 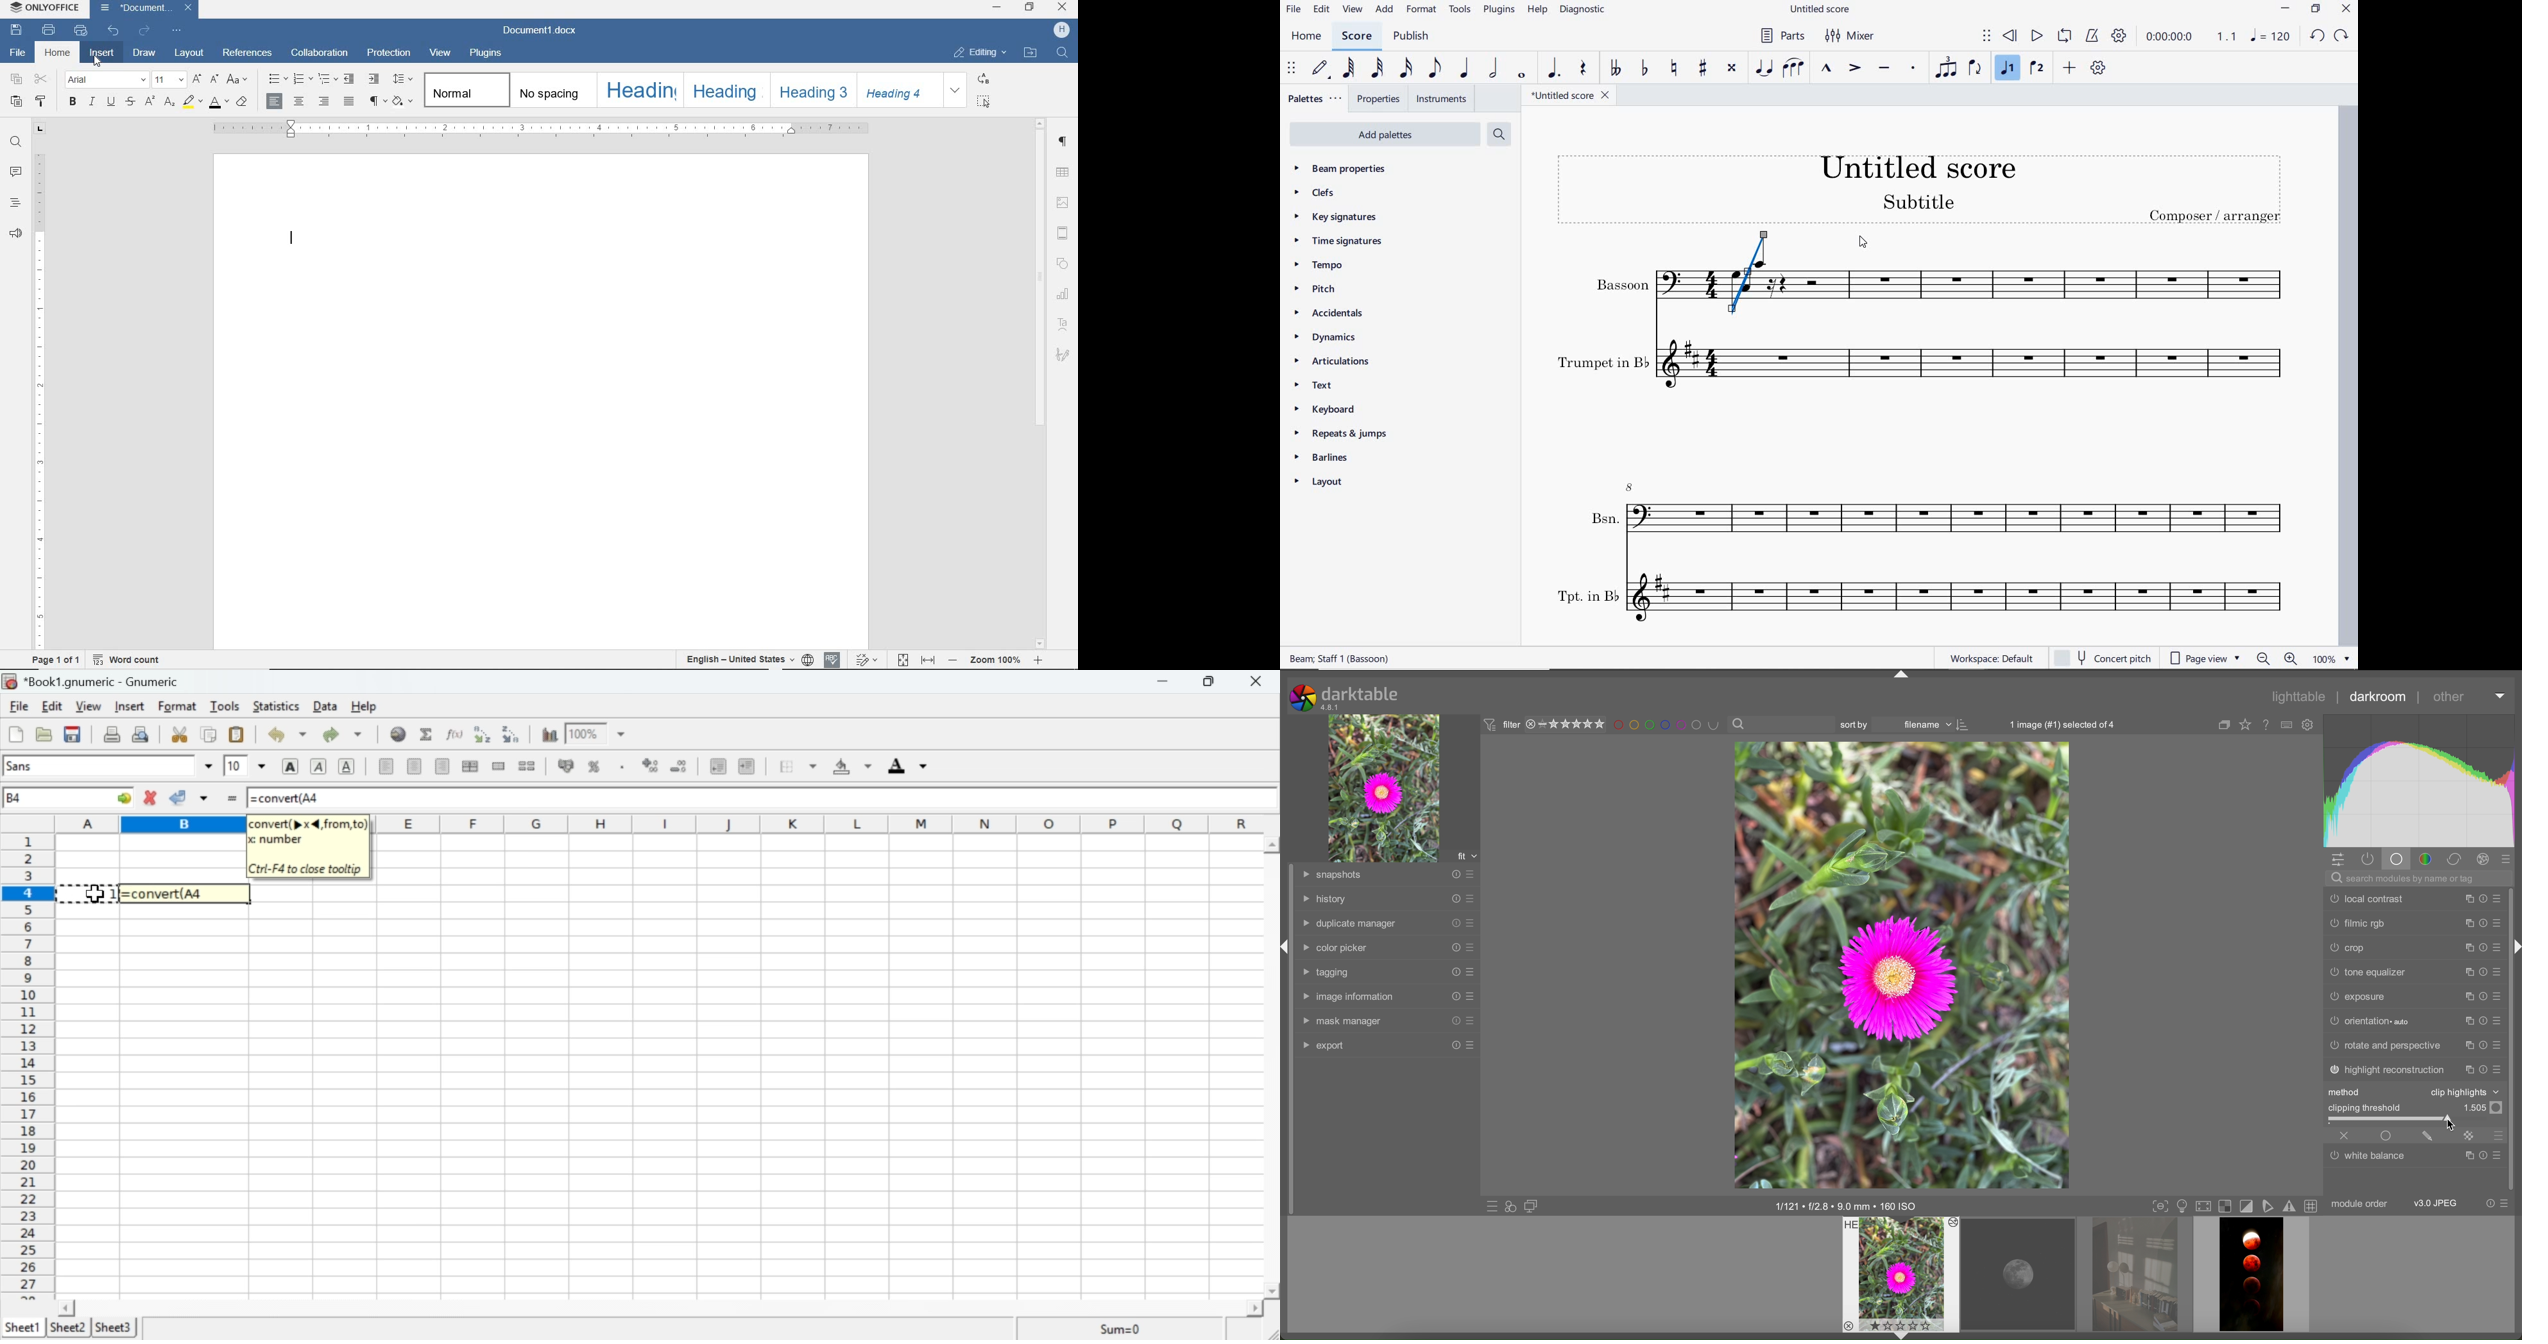 I want to click on title, so click(x=1924, y=185).